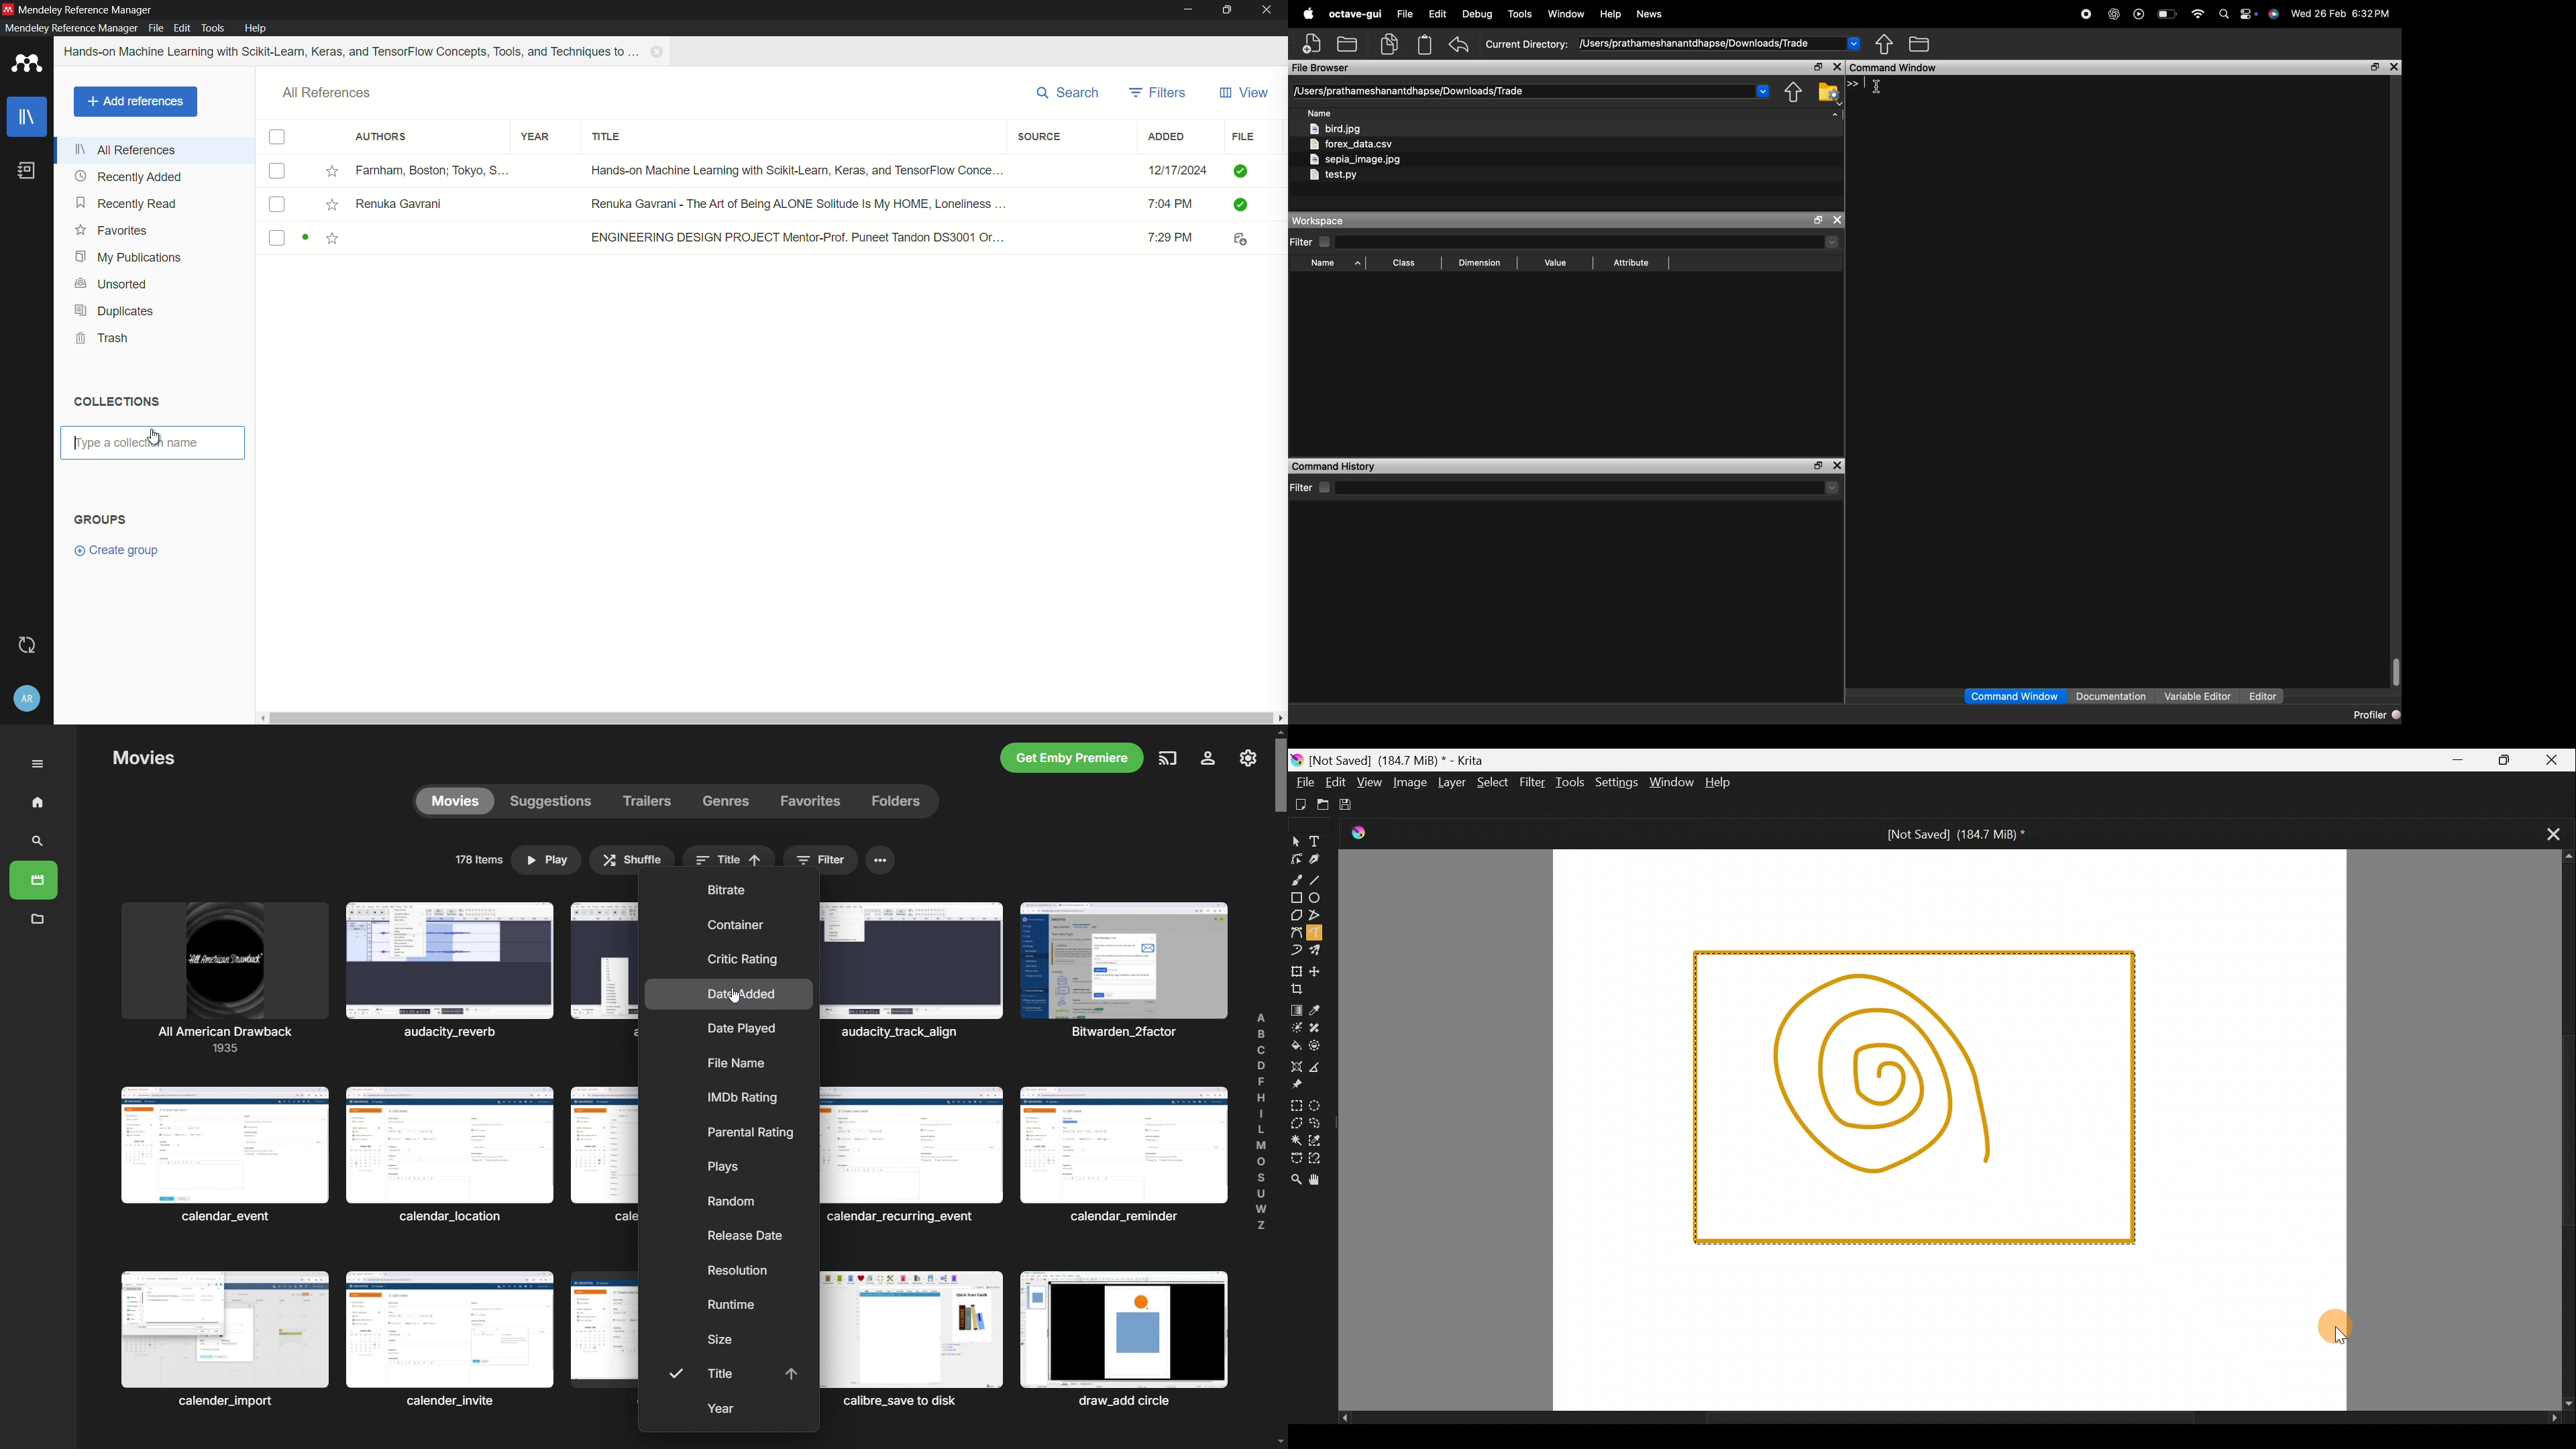  Describe the element at coordinates (1069, 93) in the screenshot. I see `search` at that location.